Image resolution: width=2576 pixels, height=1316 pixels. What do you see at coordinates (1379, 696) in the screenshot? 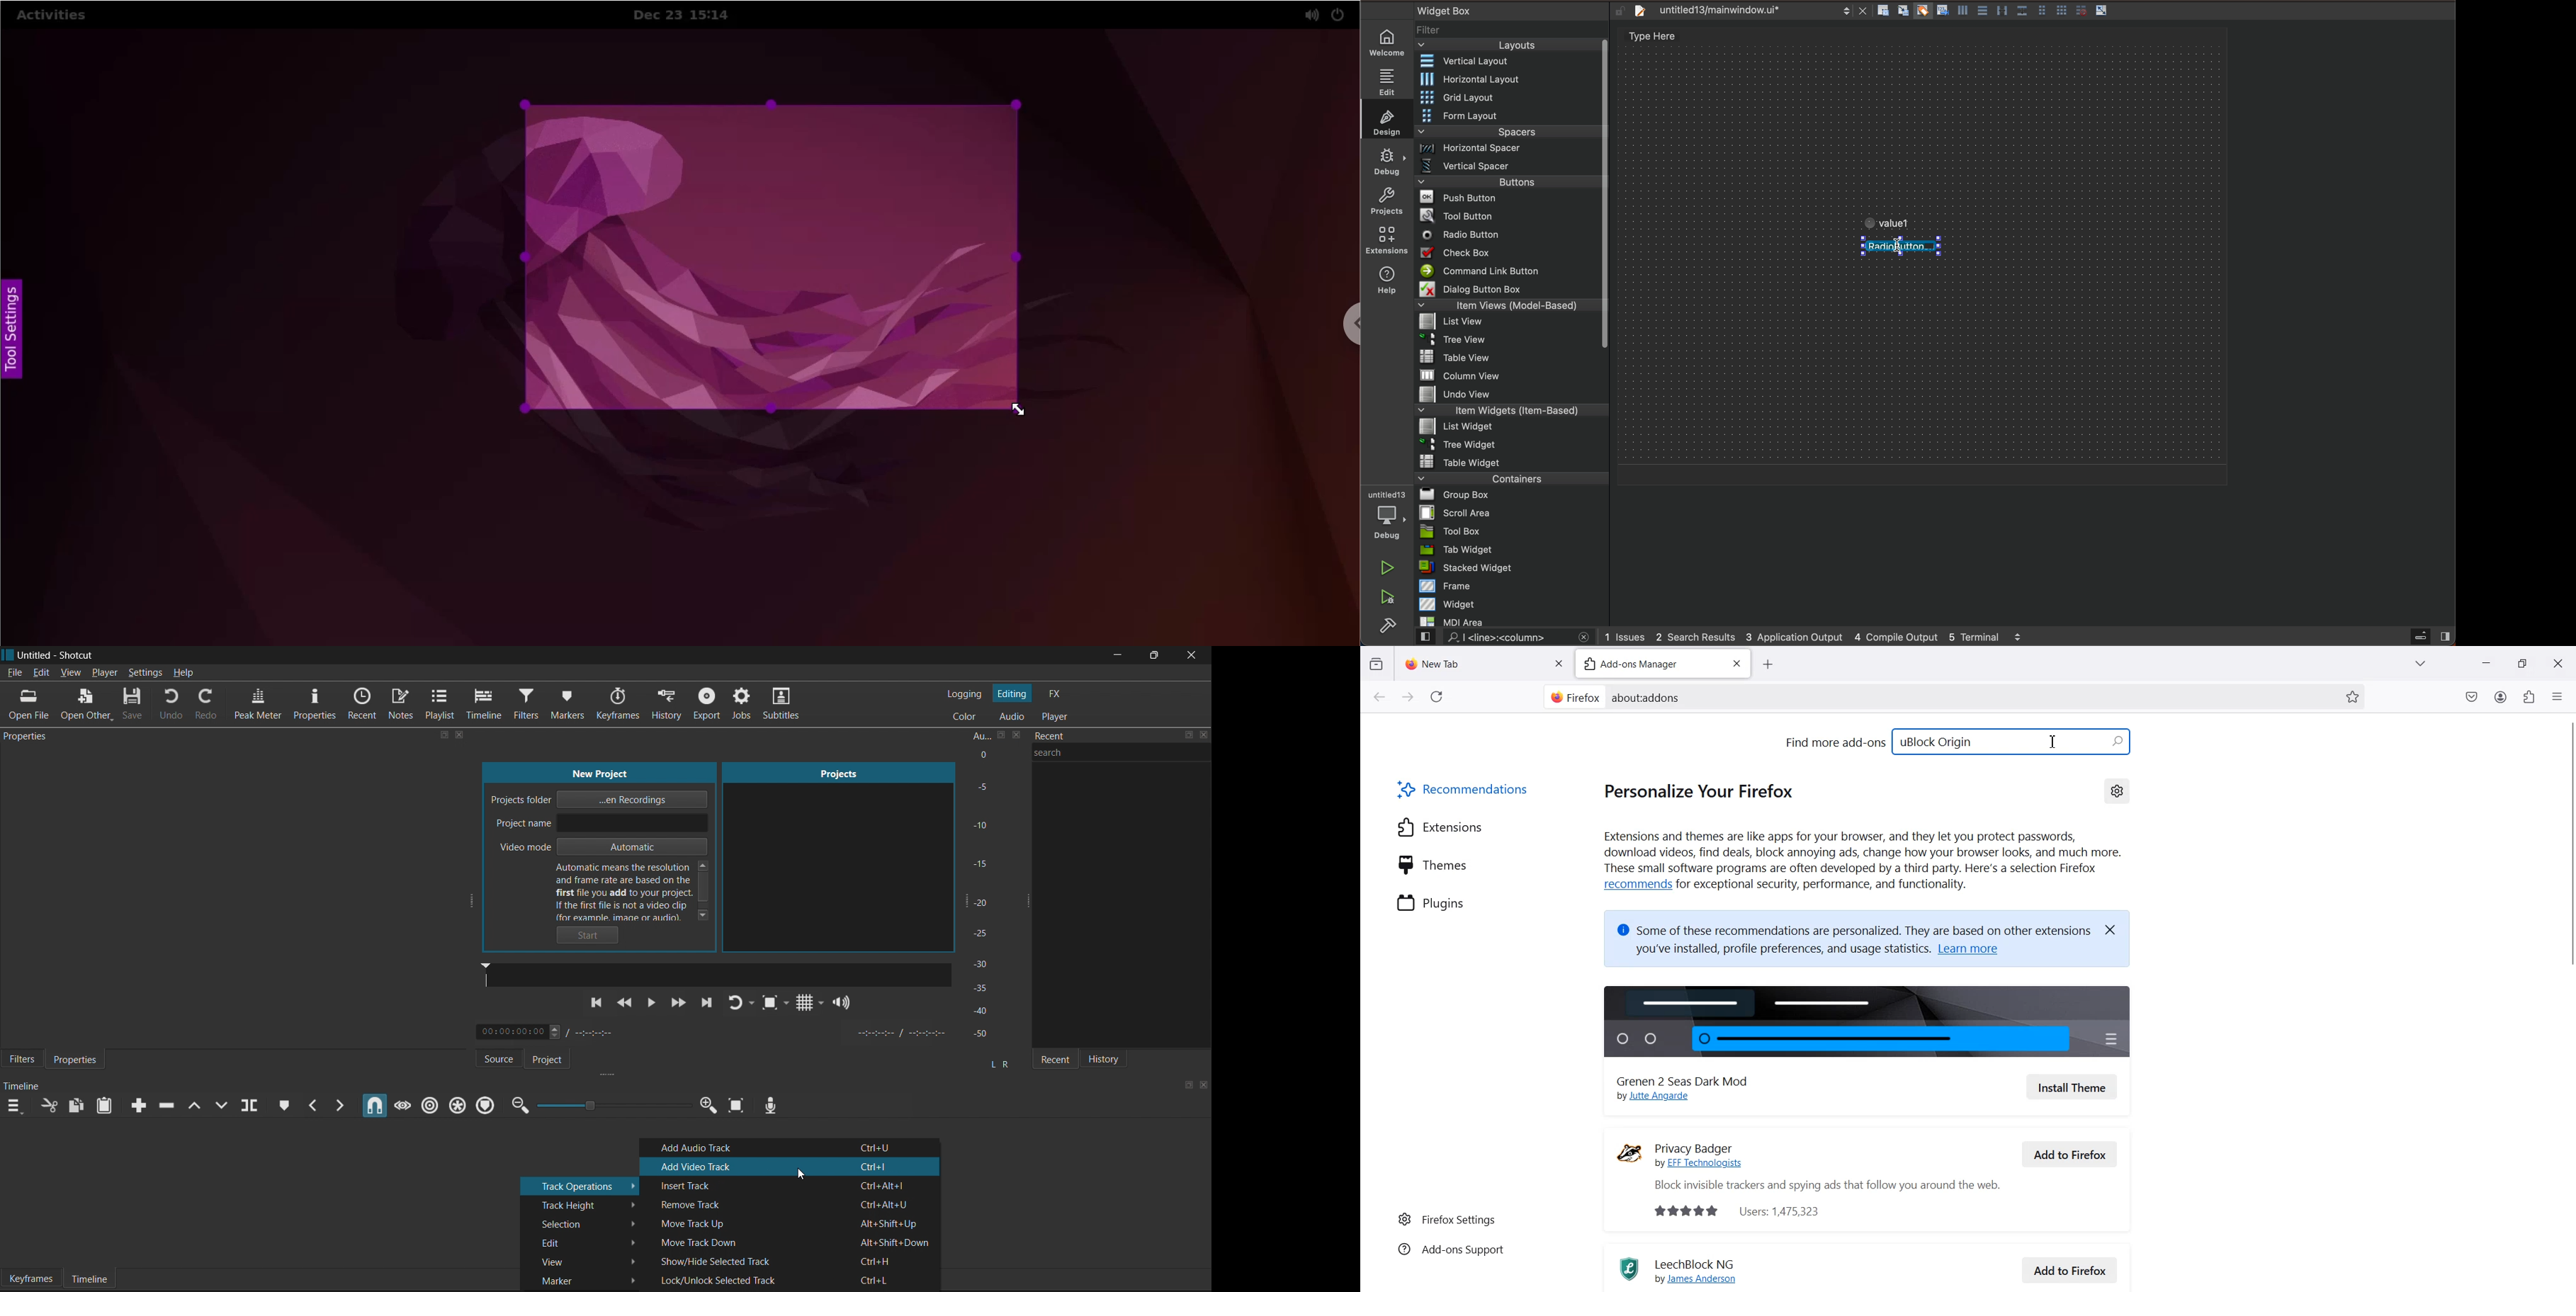
I see `Go back to one page` at bounding box center [1379, 696].